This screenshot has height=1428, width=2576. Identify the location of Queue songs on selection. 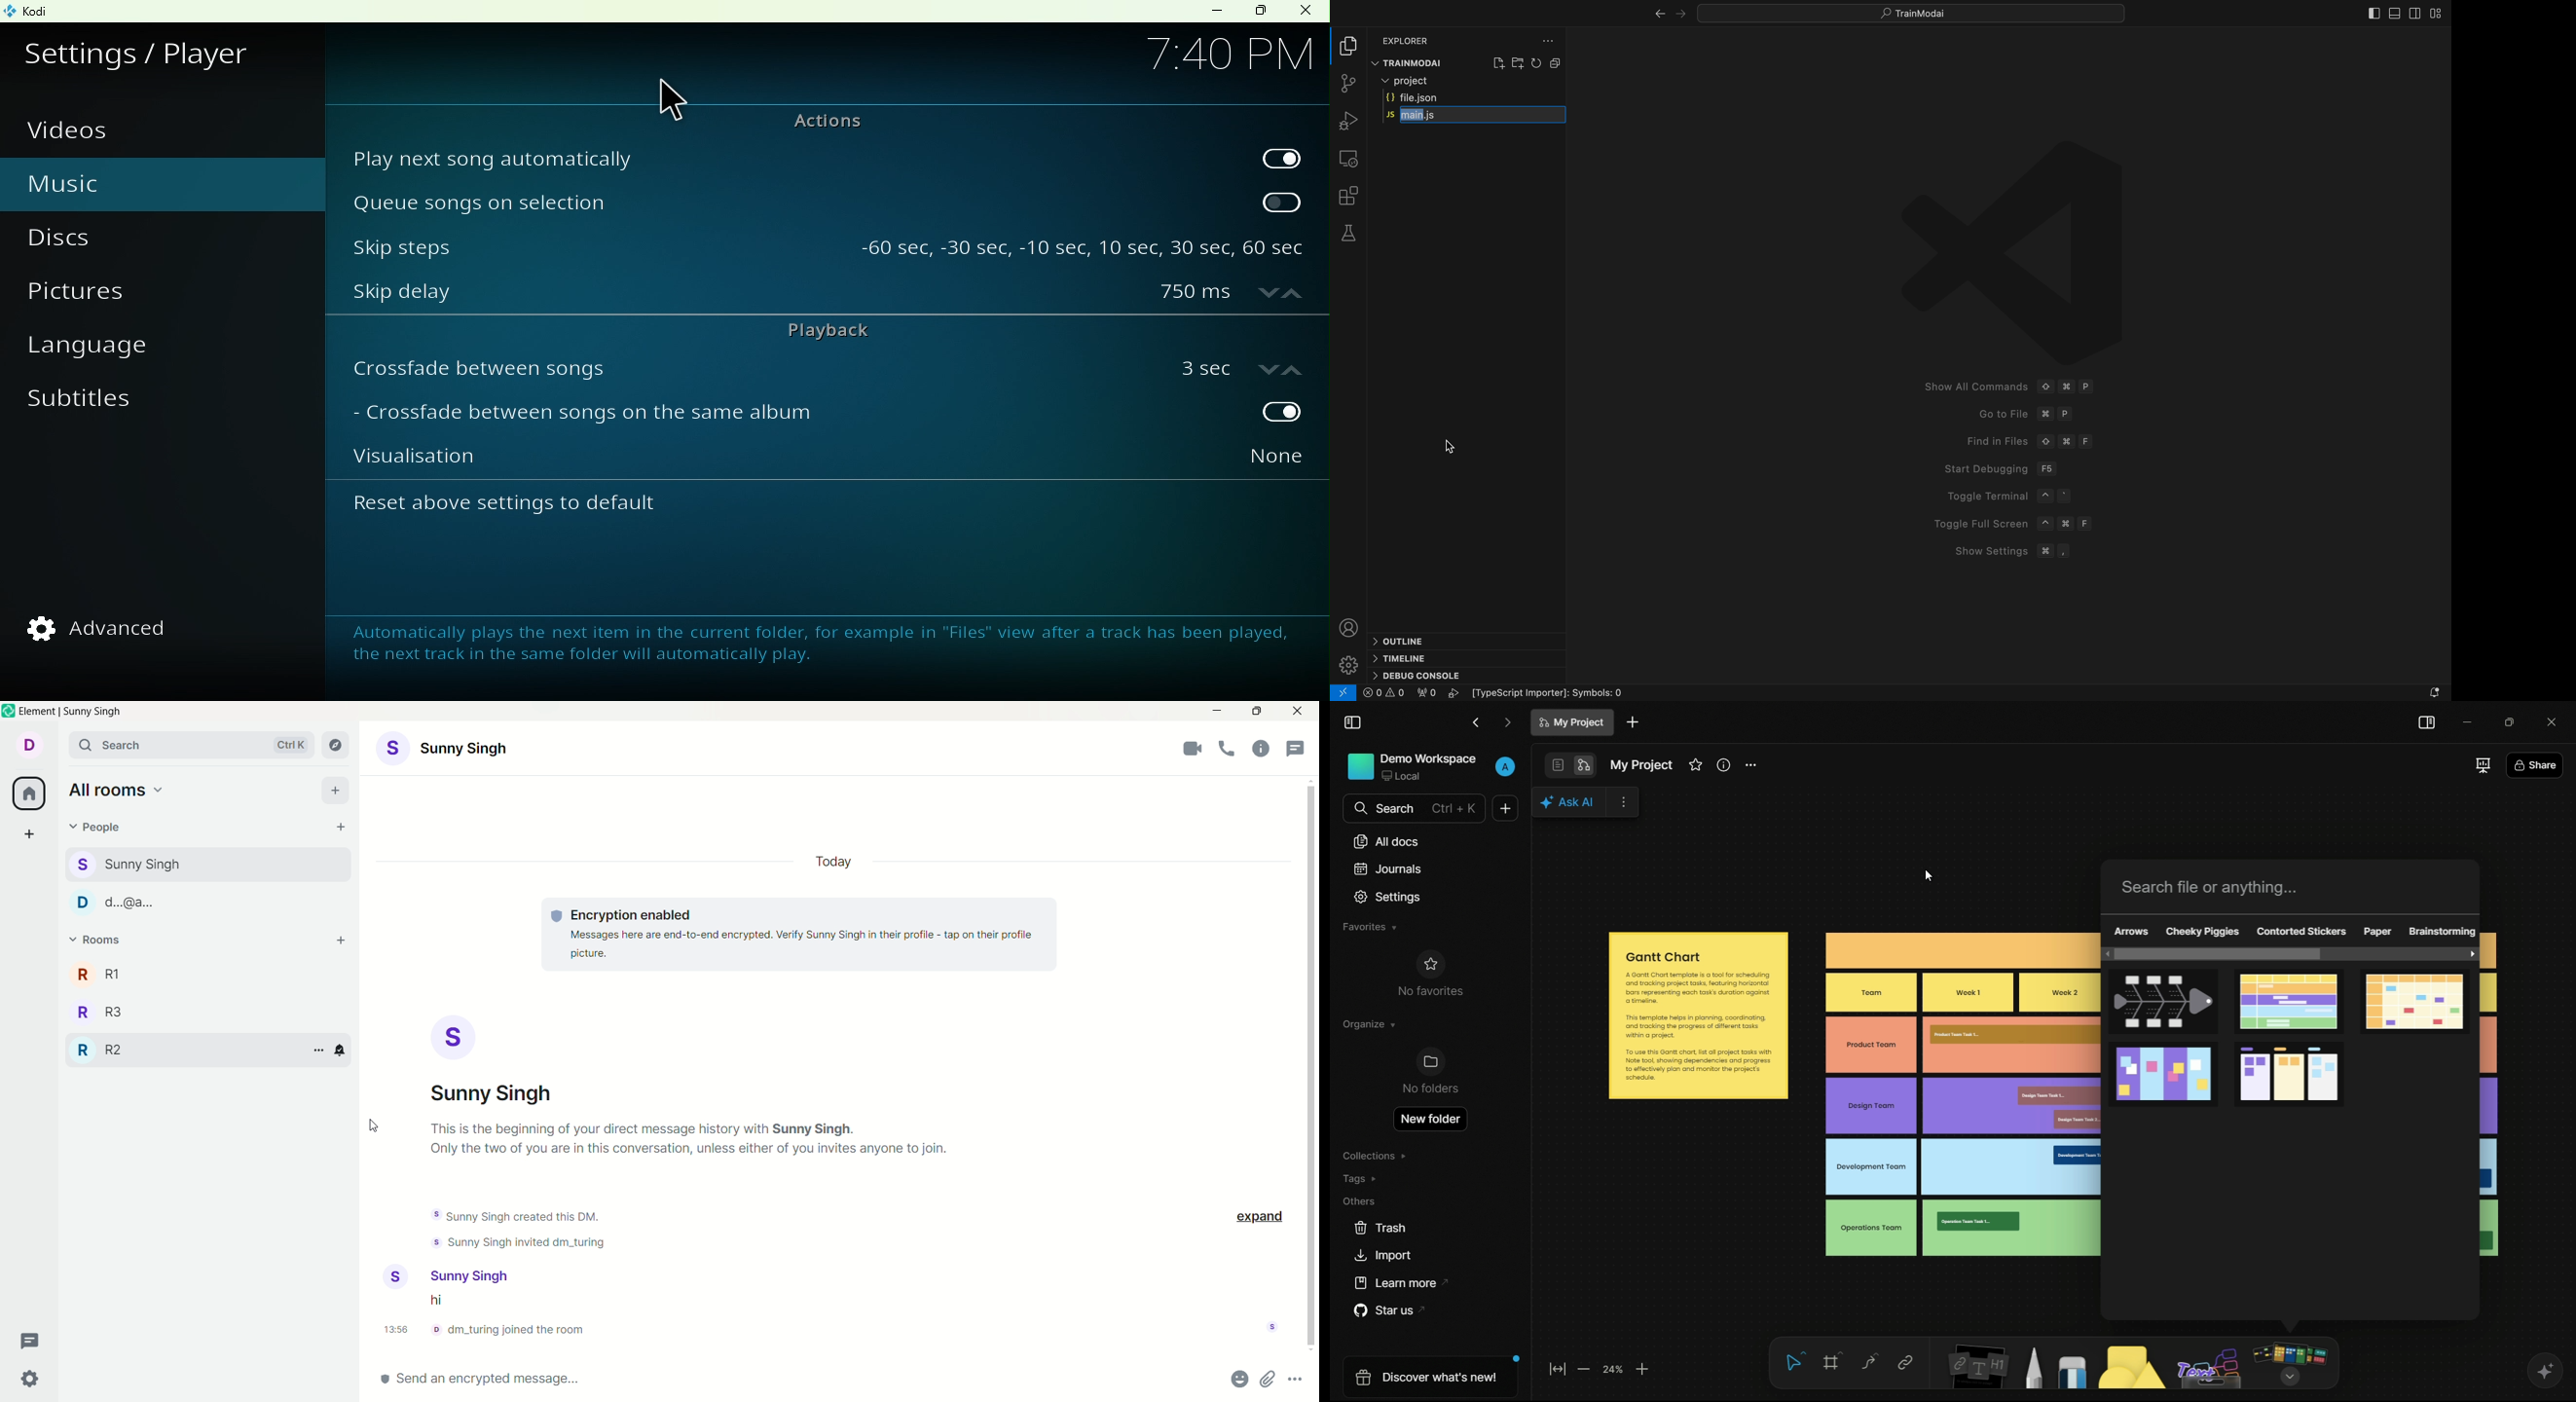
(789, 202).